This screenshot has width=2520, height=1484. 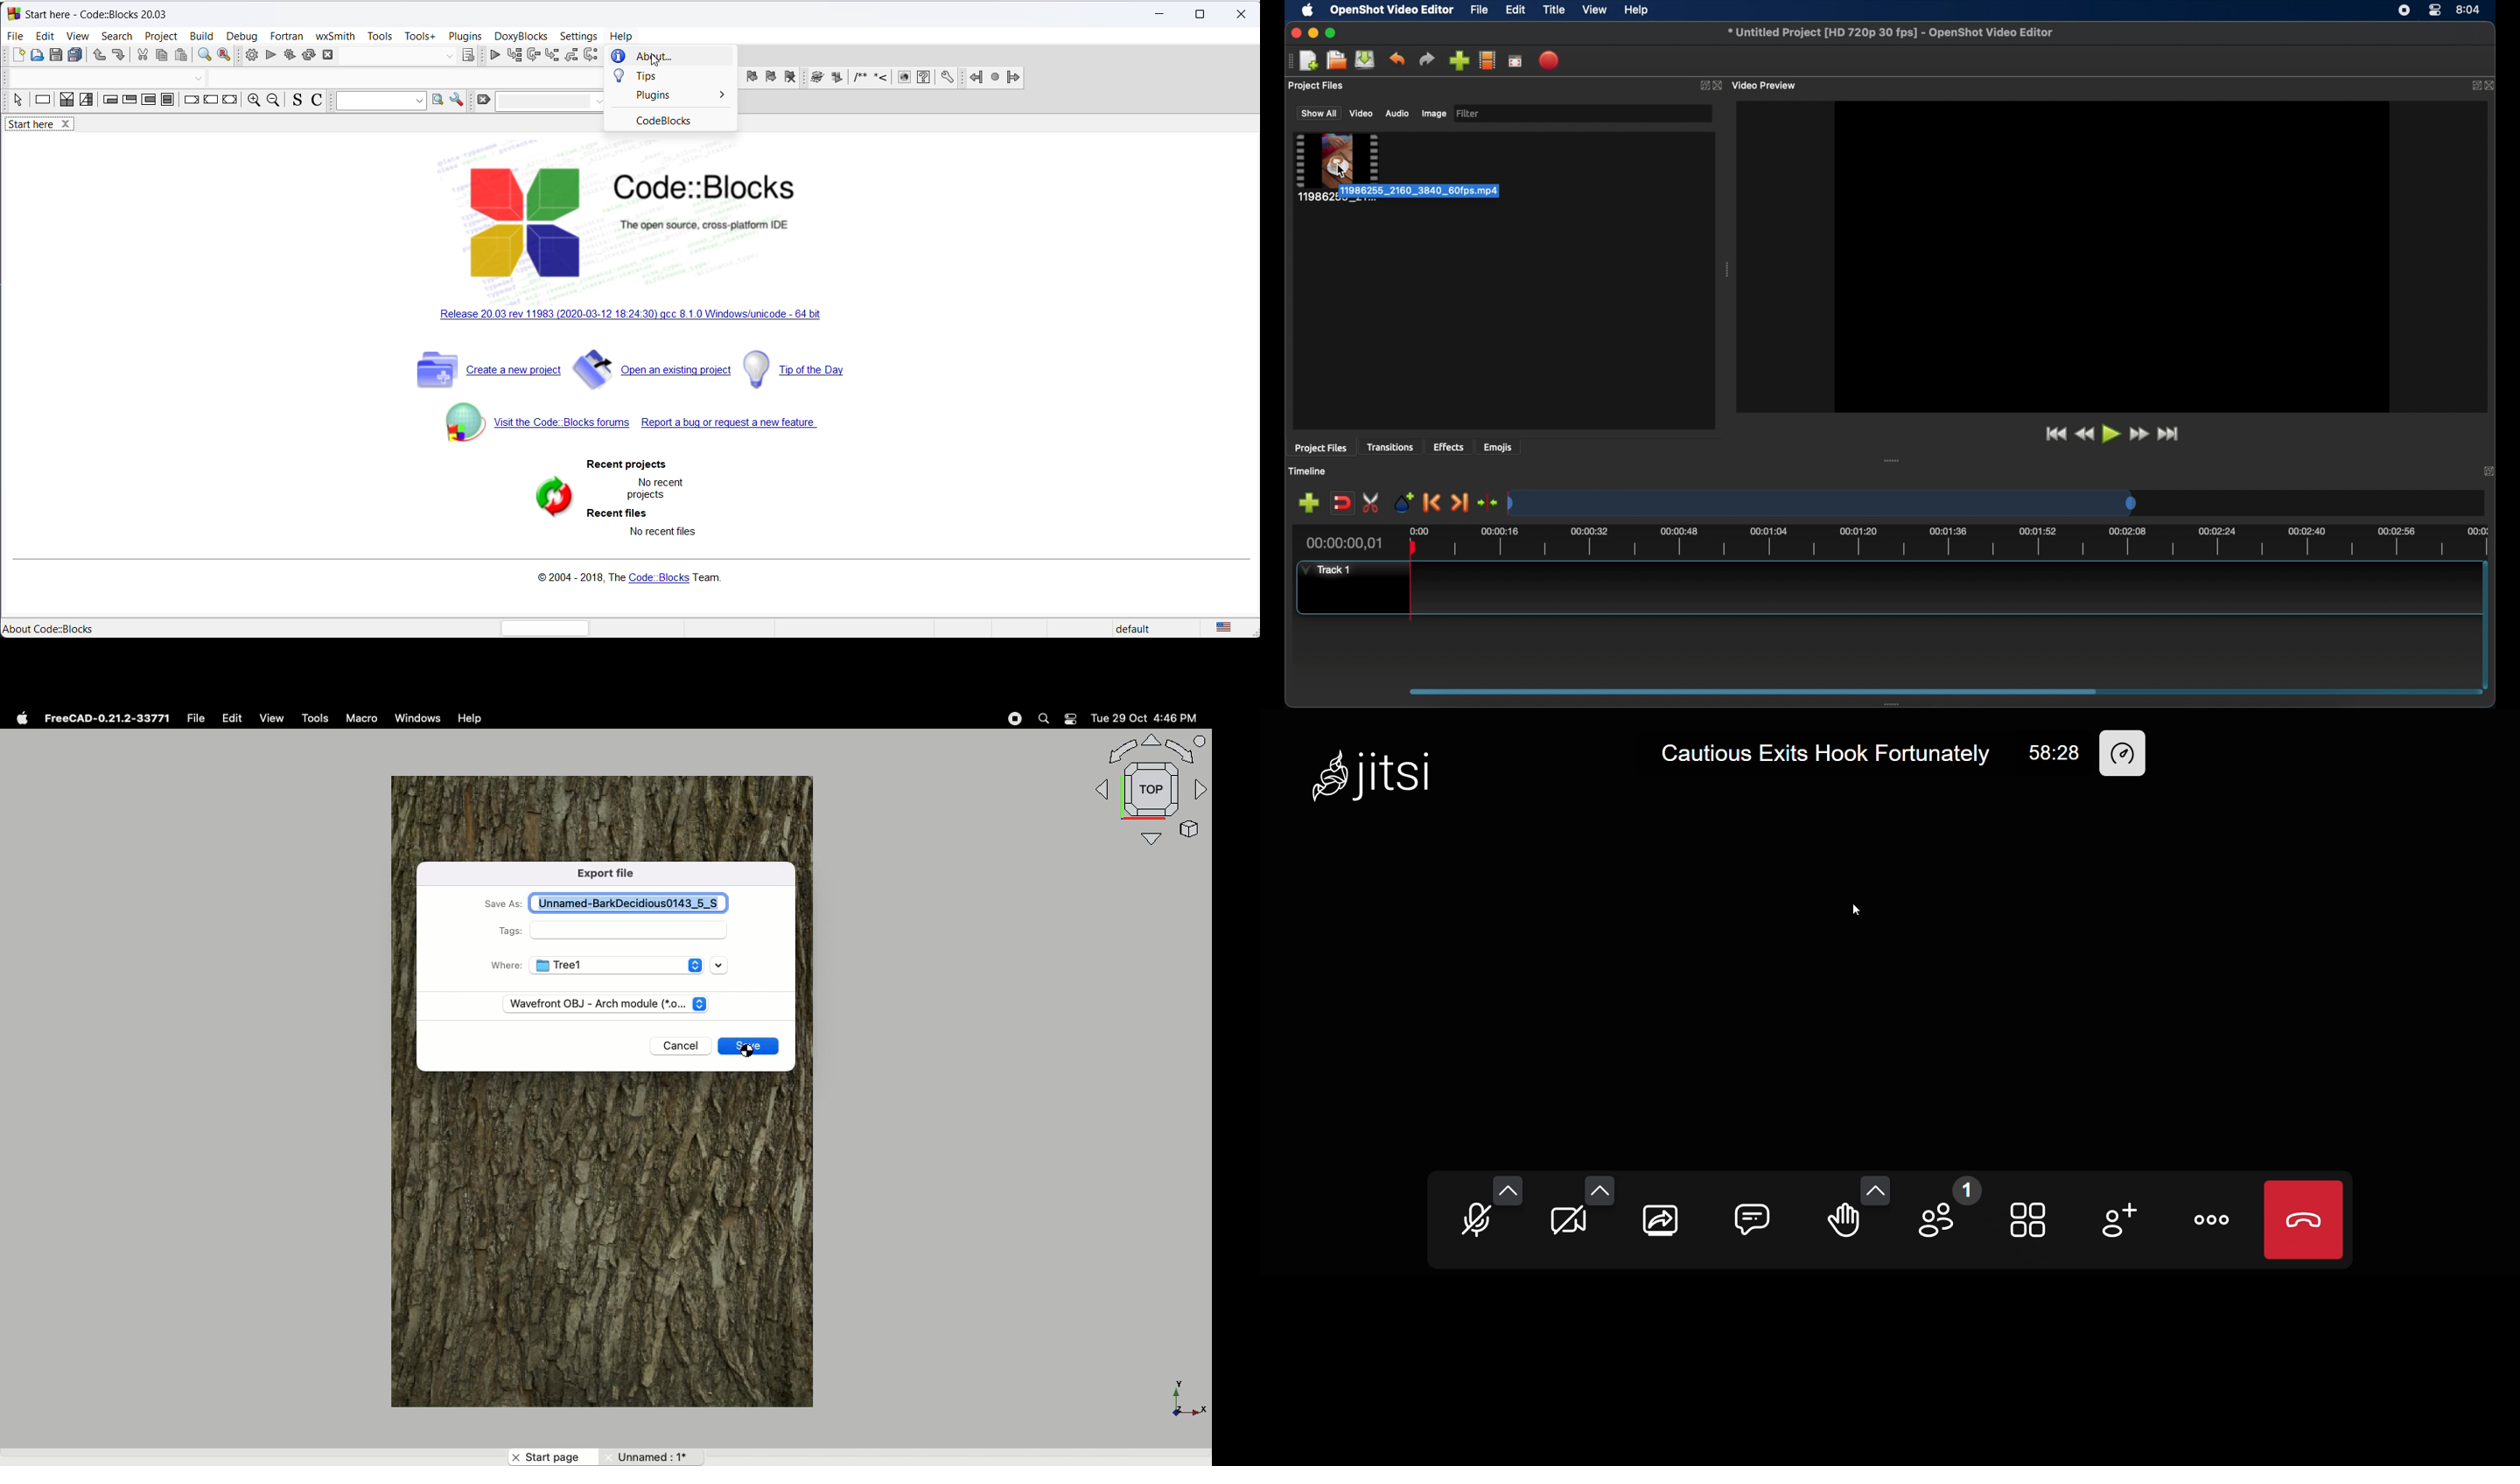 What do you see at coordinates (1469, 113) in the screenshot?
I see `filter` at bounding box center [1469, 113].